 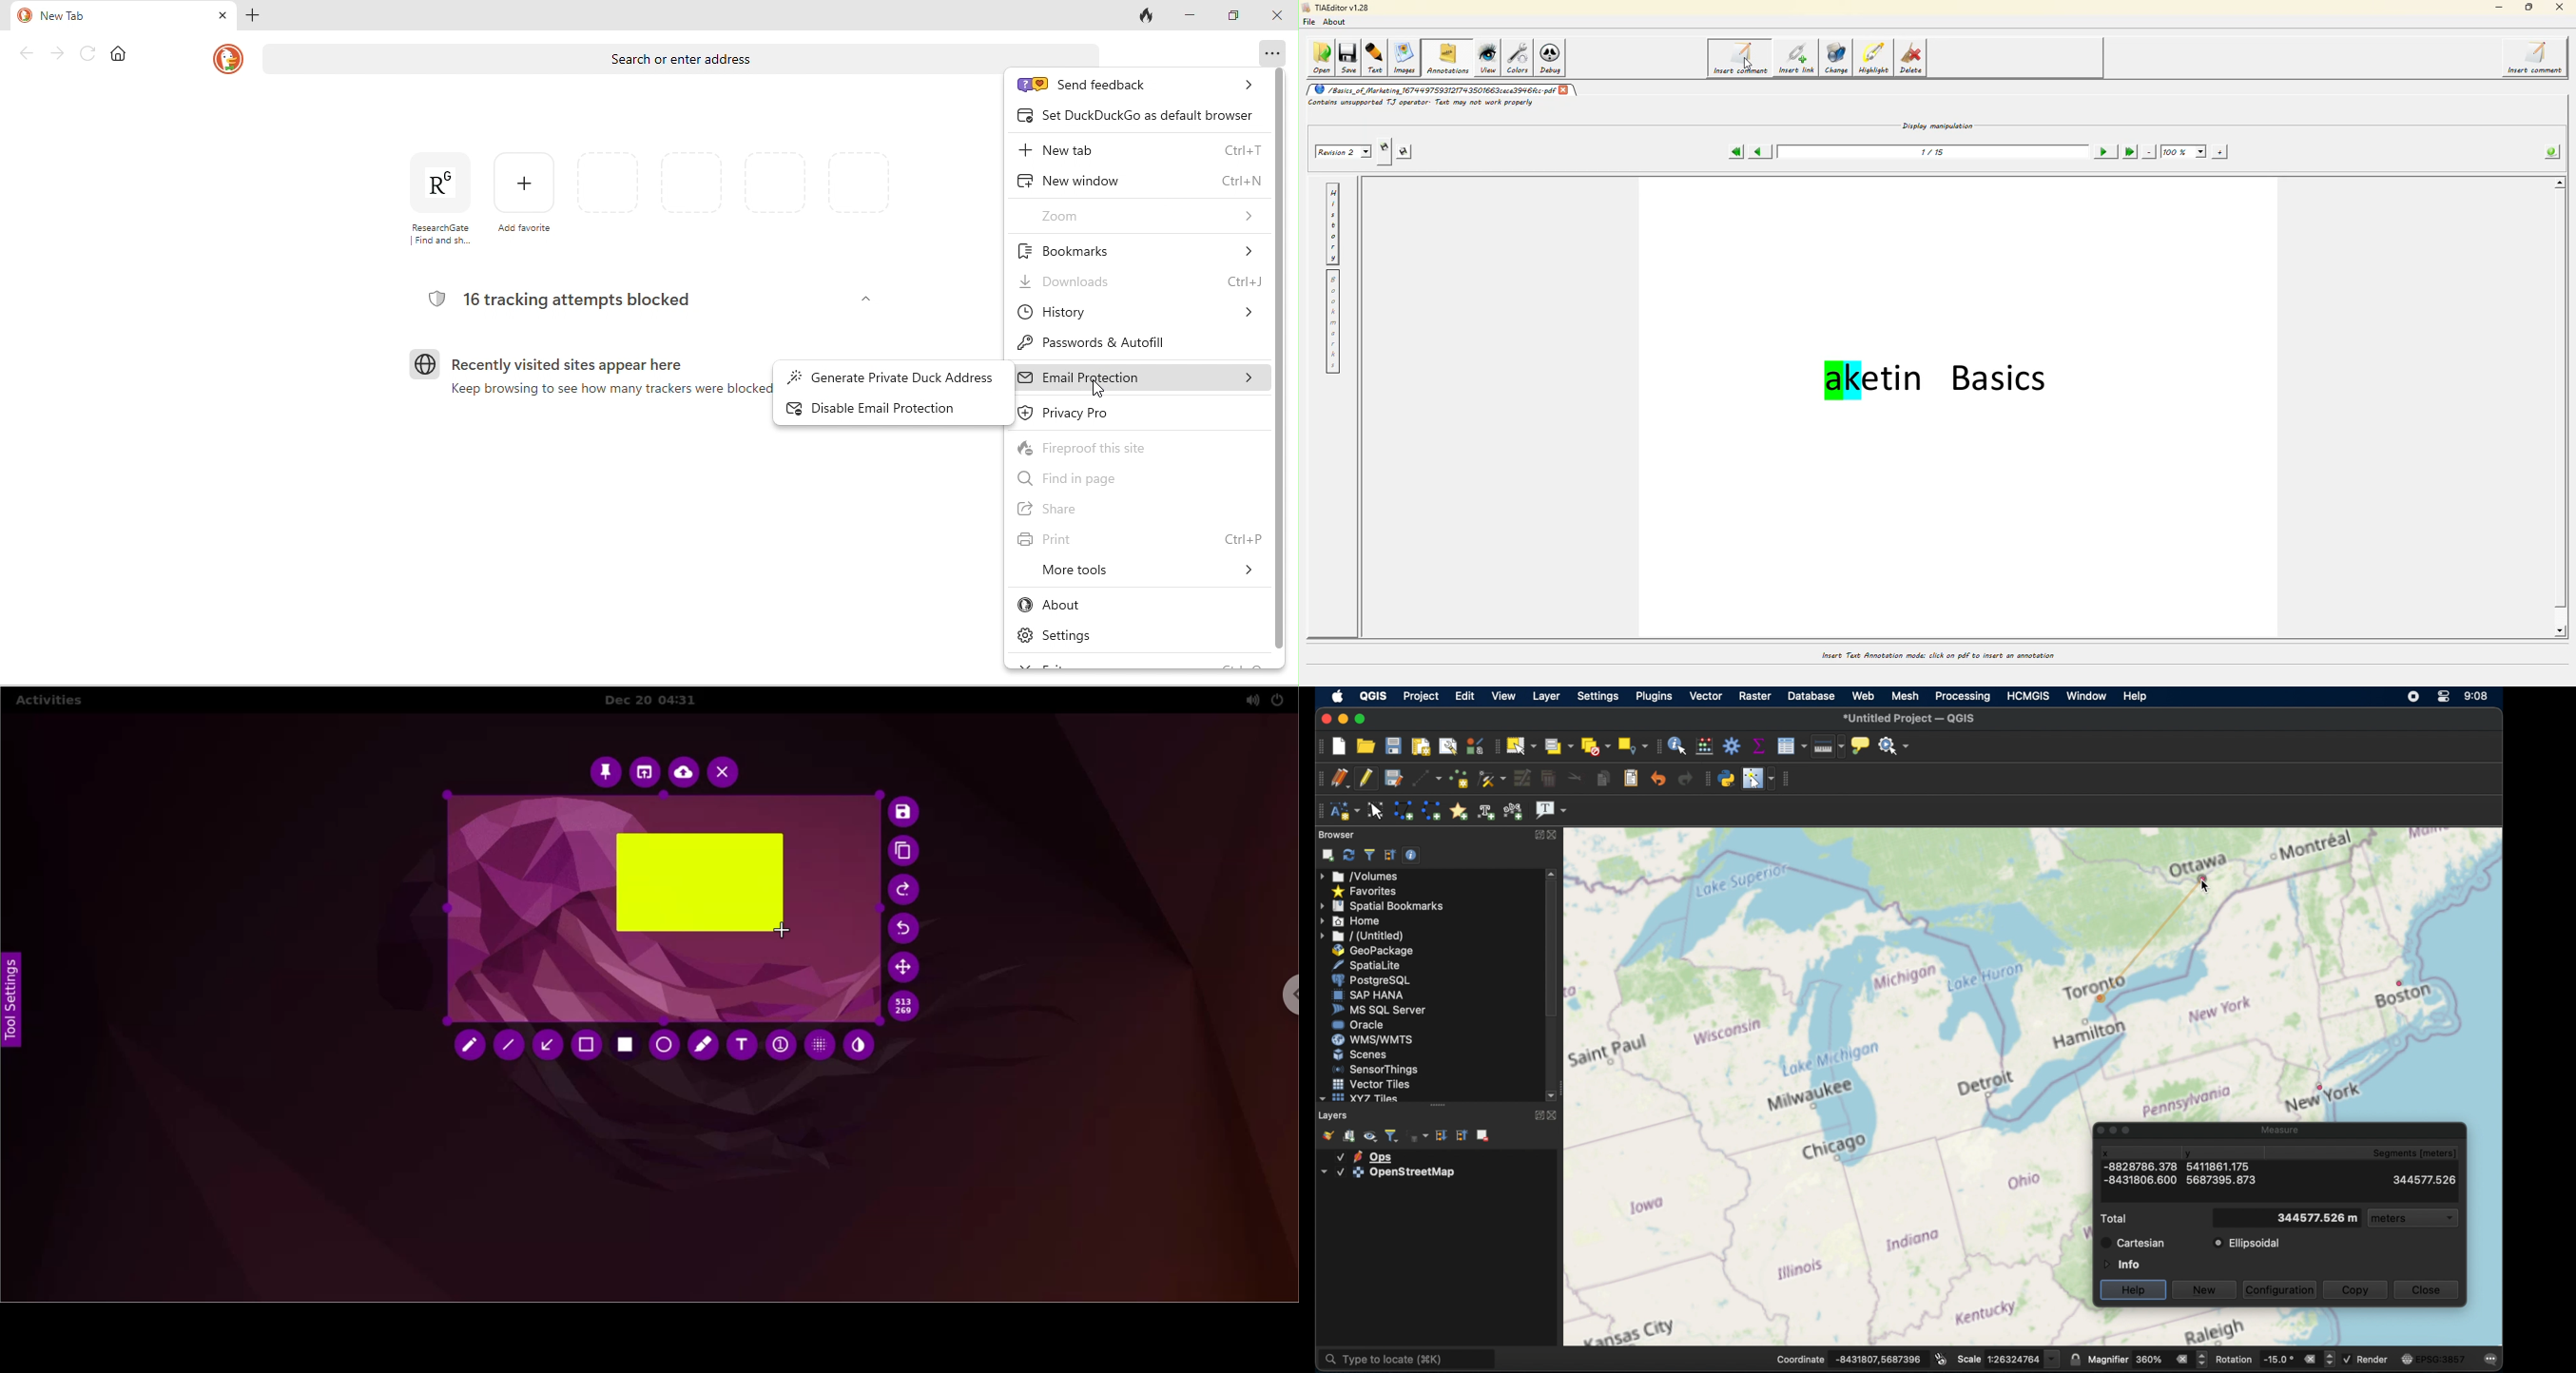 I want to click on add point features, so click(x=1458, y=778).